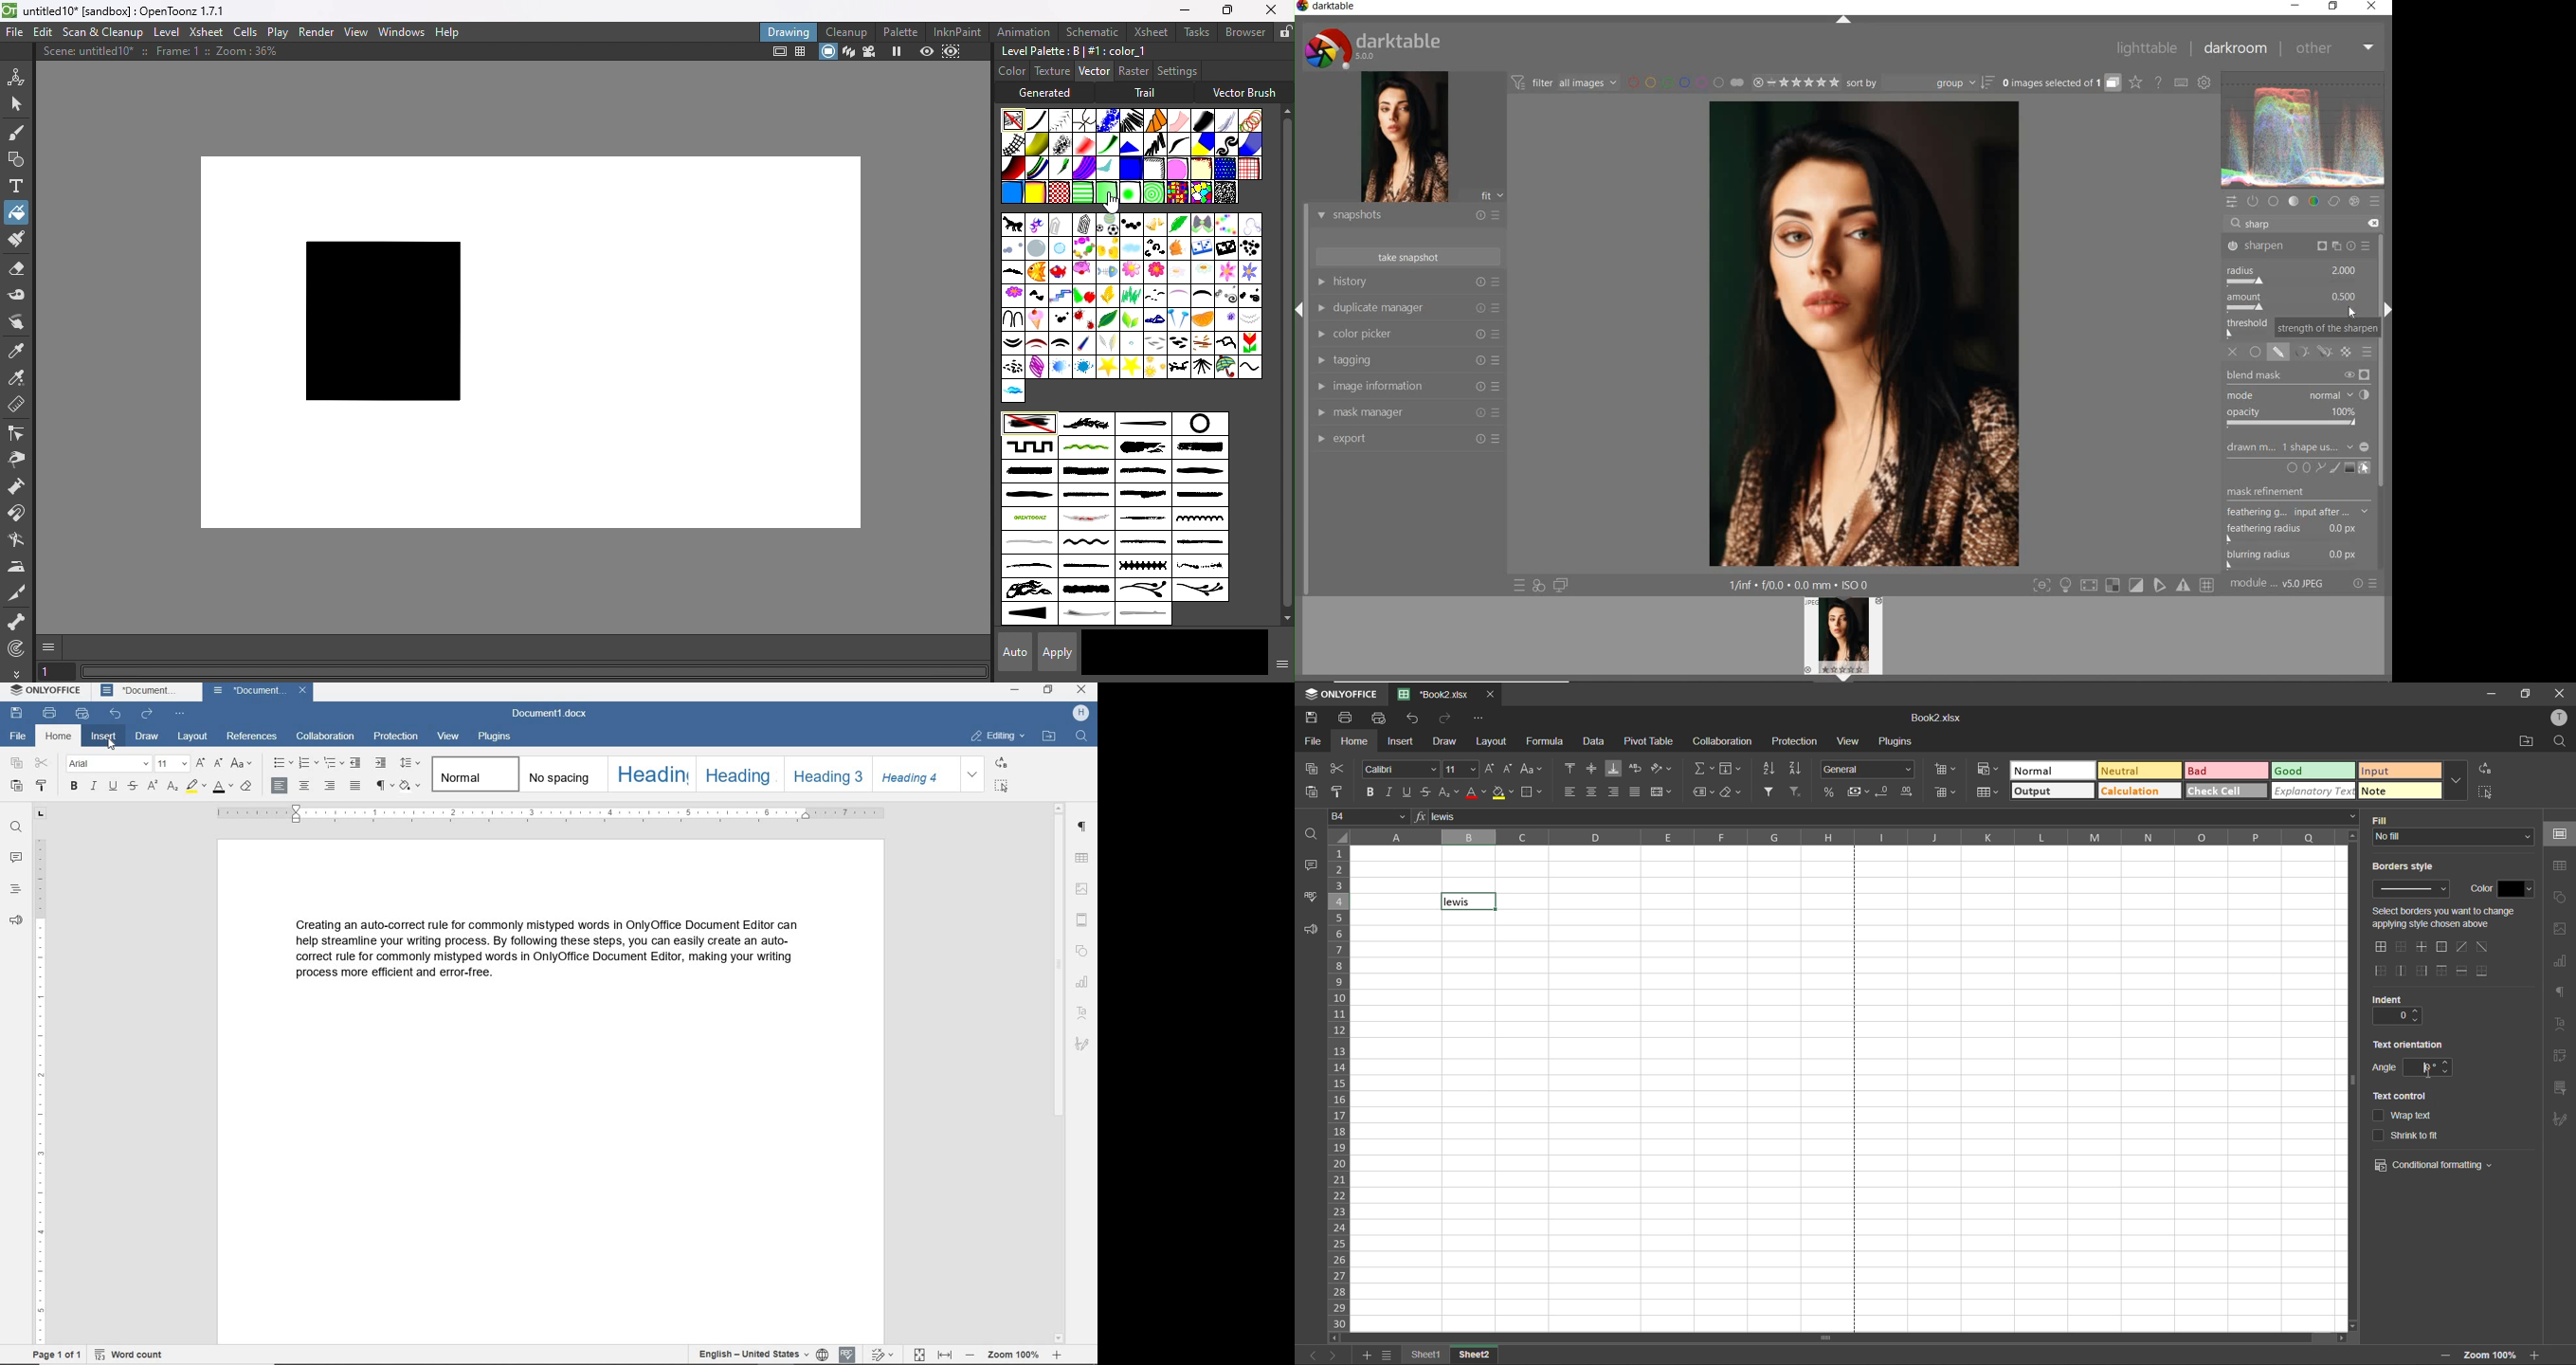 Image resolution: width=2576 pixels, height=1372 pixels. Describe the element at coordinates (17, 713) in the screenshot. I see `save` at that location.